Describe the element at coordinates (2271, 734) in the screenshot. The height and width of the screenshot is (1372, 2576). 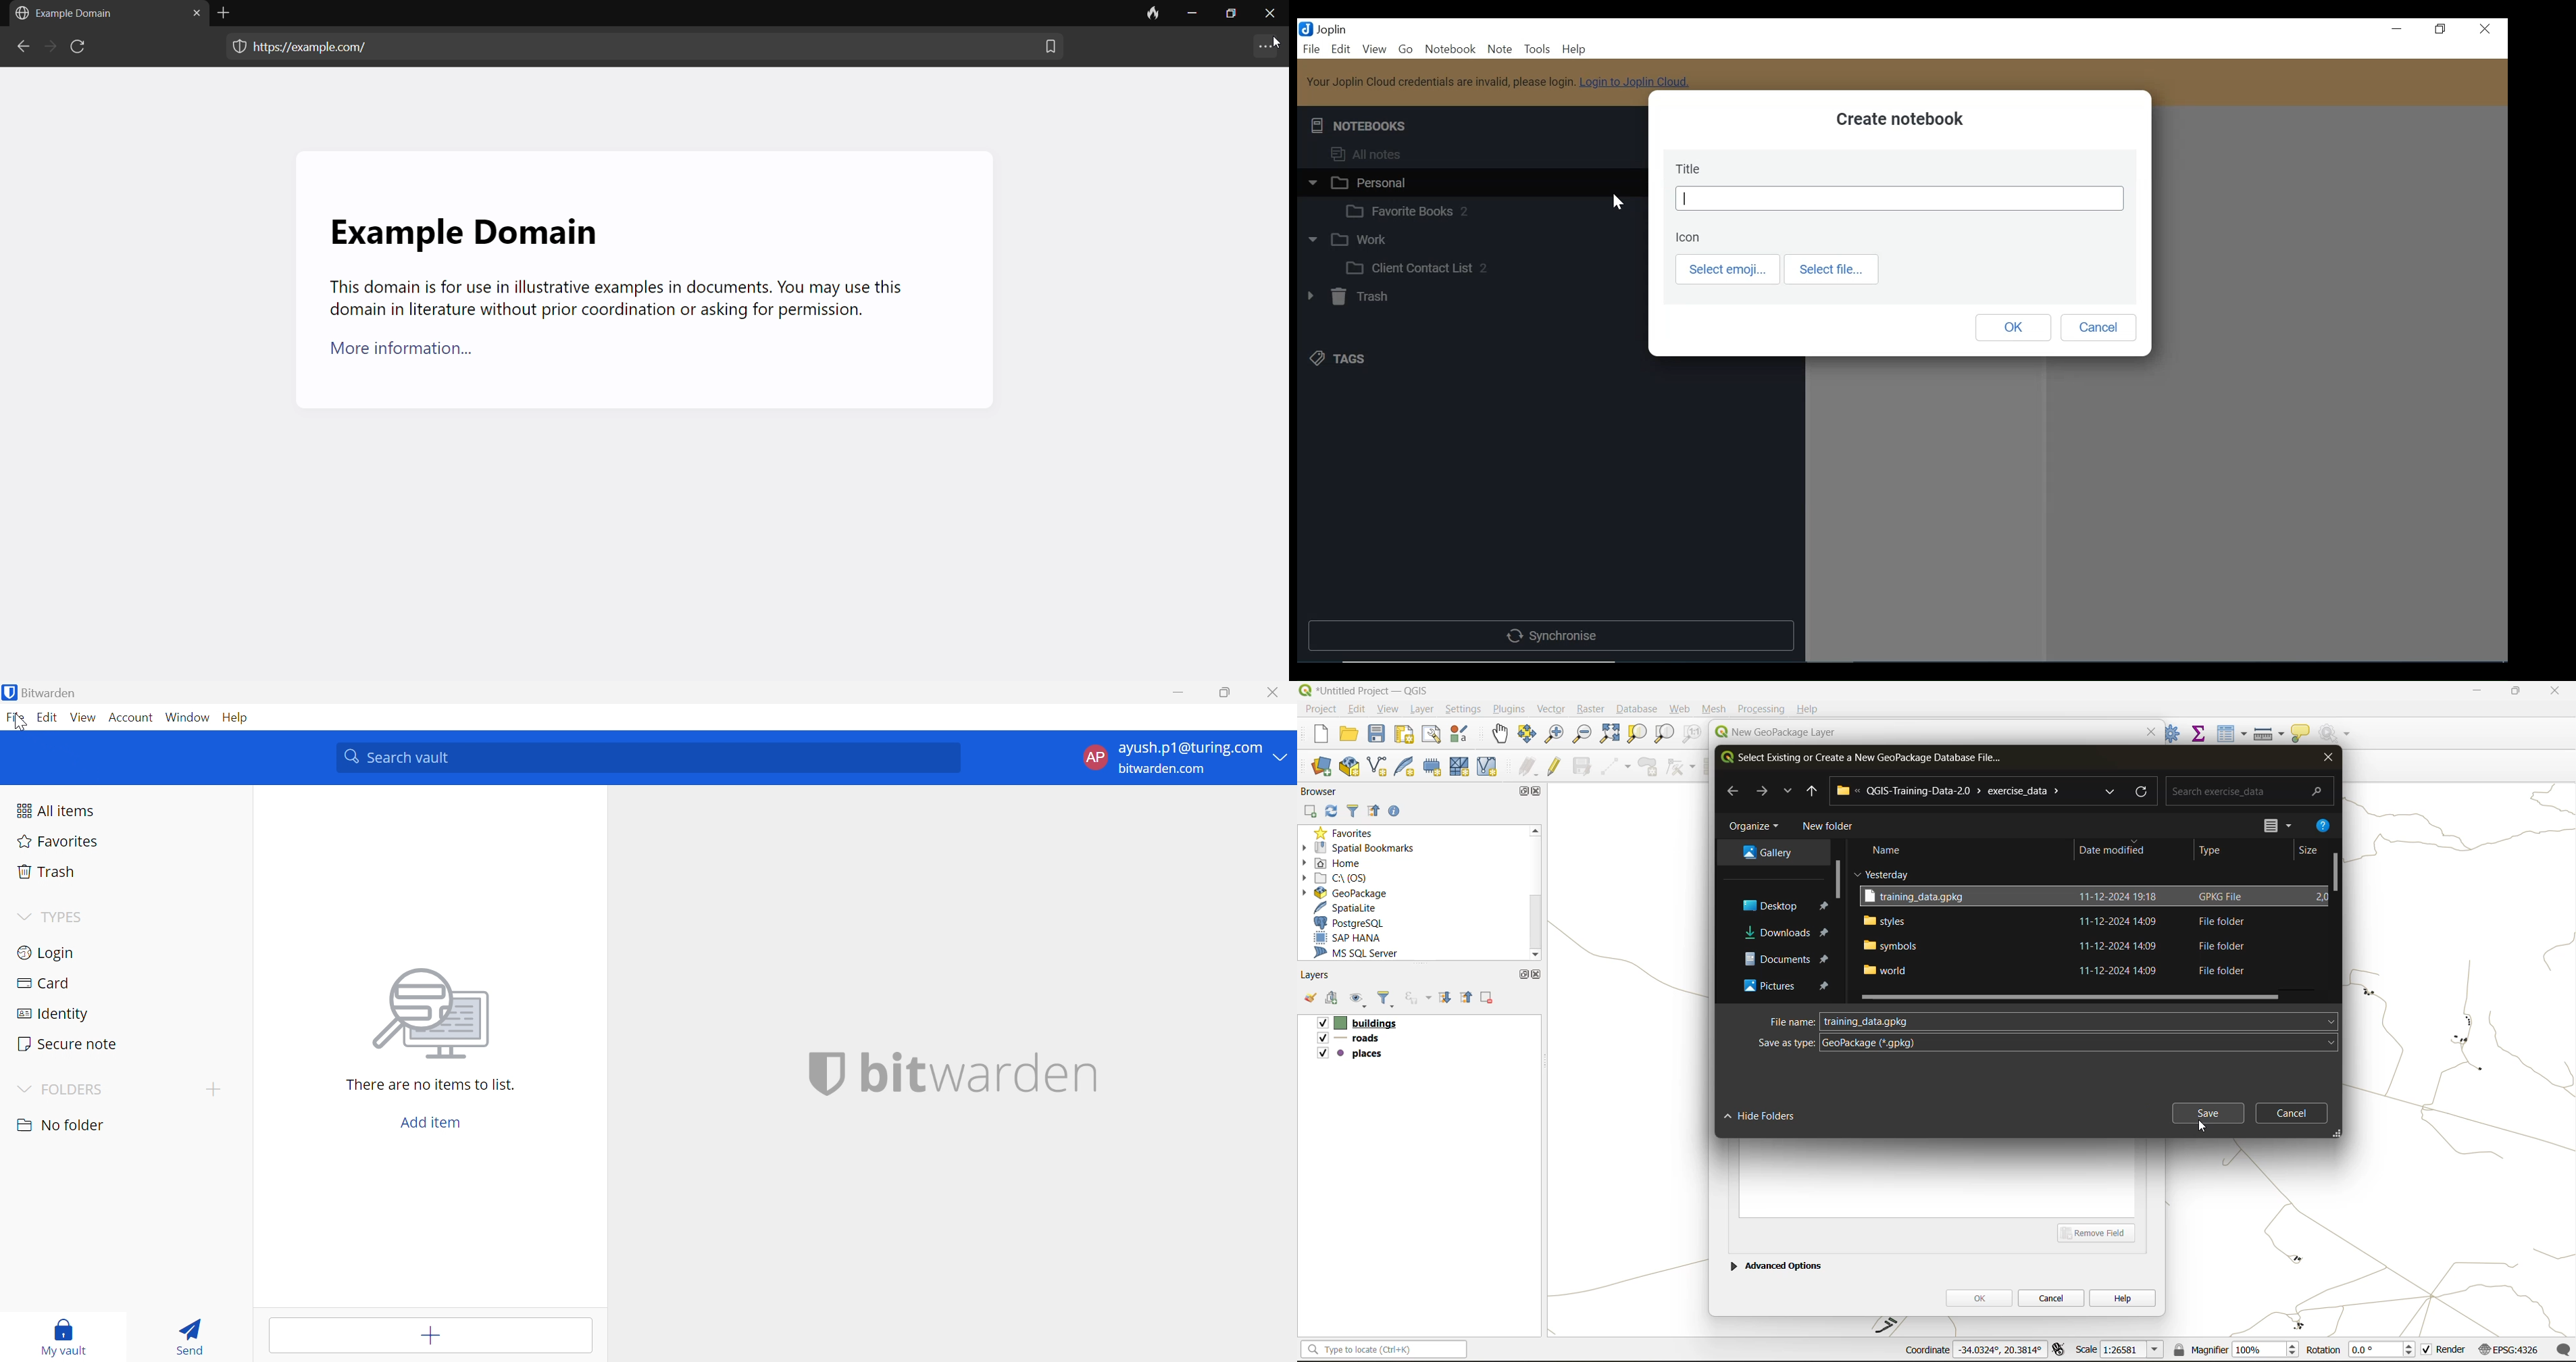
I see `measure line` at that location.